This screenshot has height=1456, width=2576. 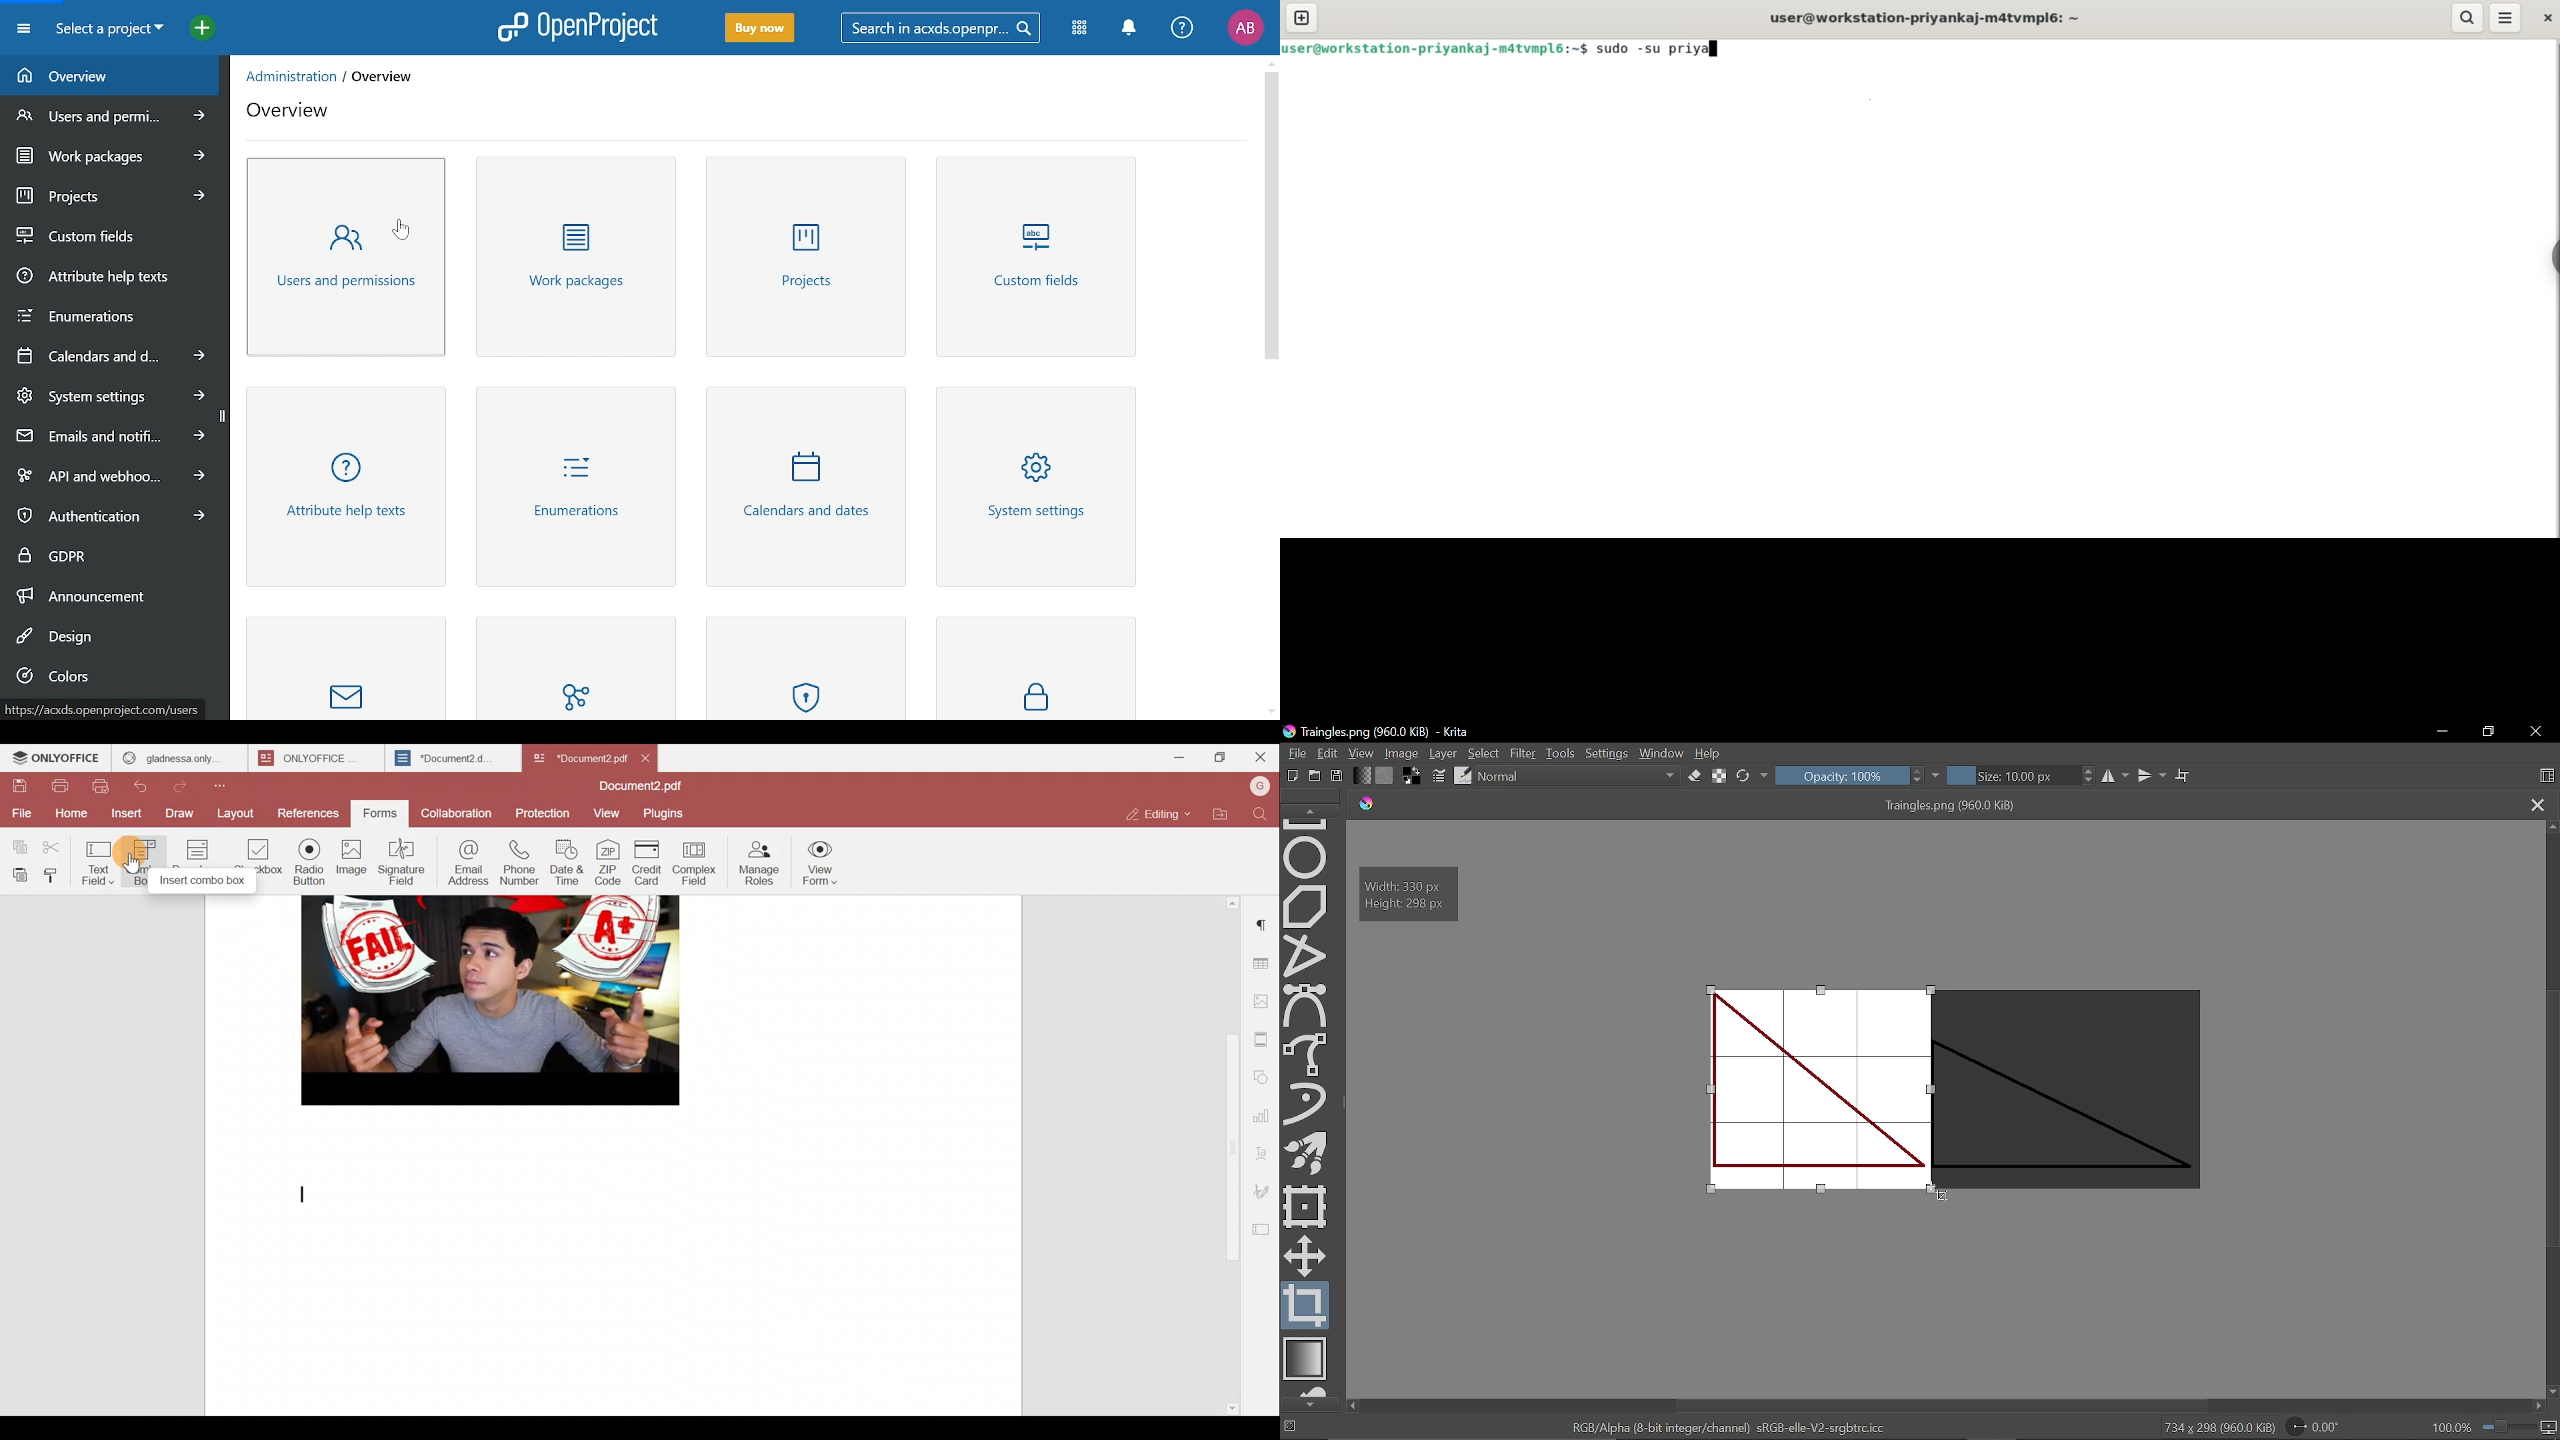 What do you see at coordinates (101, 278) in the screenshot?
I see `Attribute help texts` at bounding box center [101, 278].